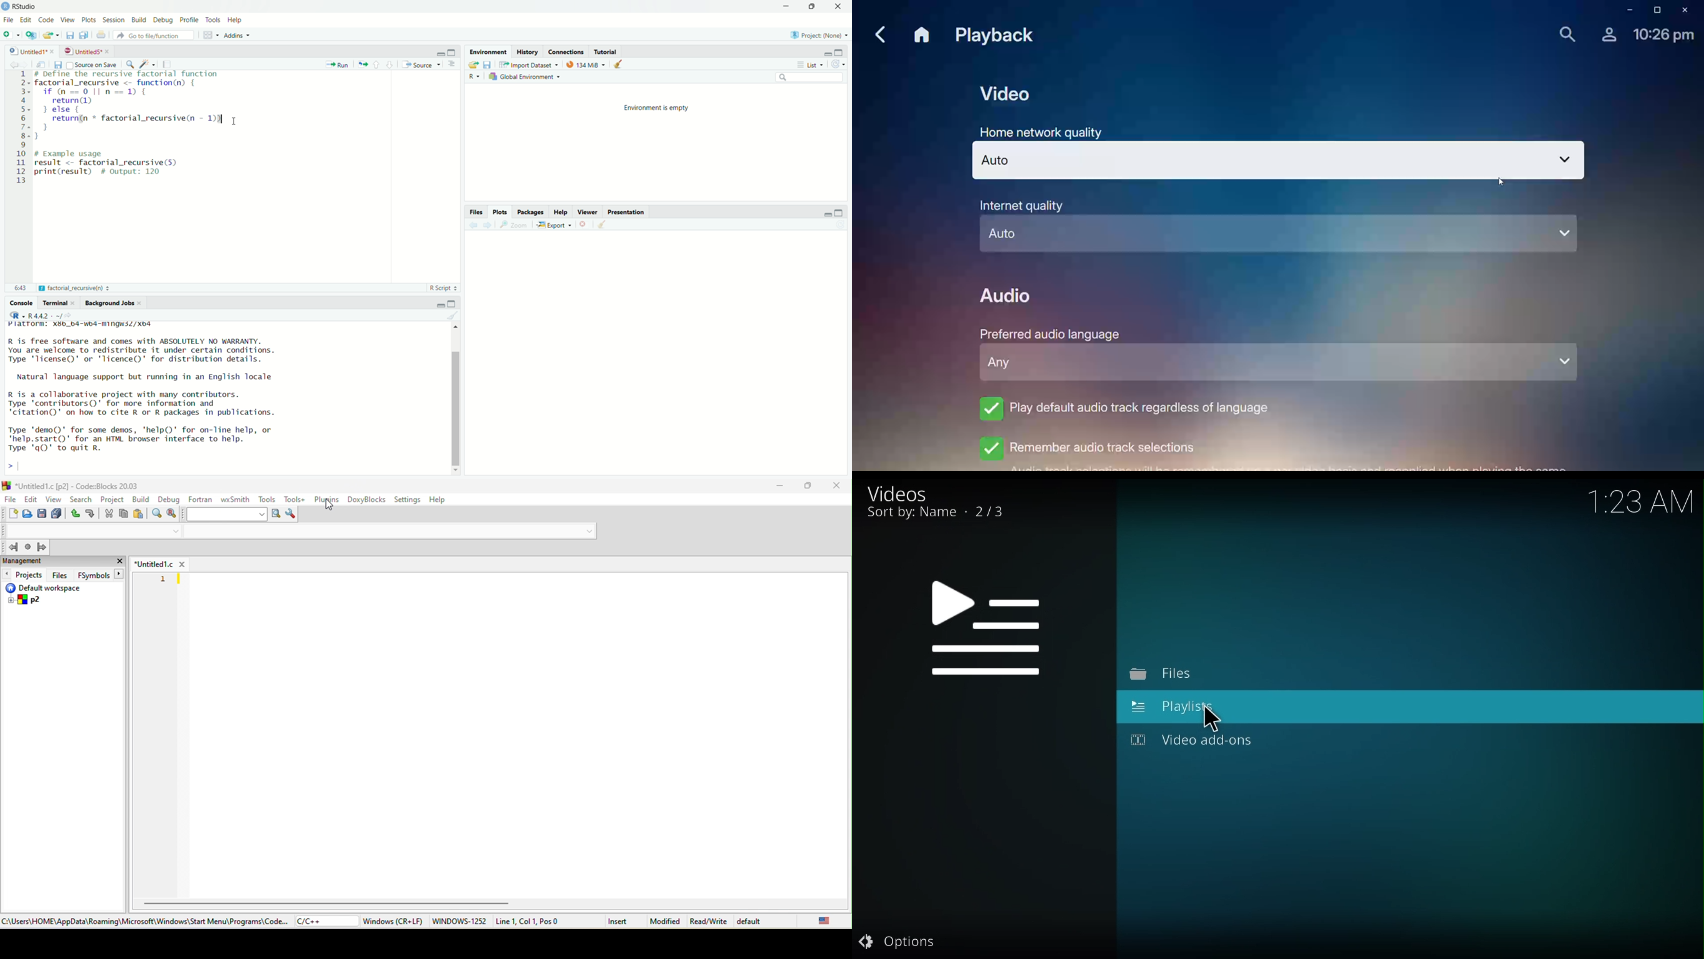 This screenshot has height=980, width=1708. Describe the element at coordinates (13, 63) in the screenshot. I see `Go back to the previous source location (Ctrl + F9)` at that location.